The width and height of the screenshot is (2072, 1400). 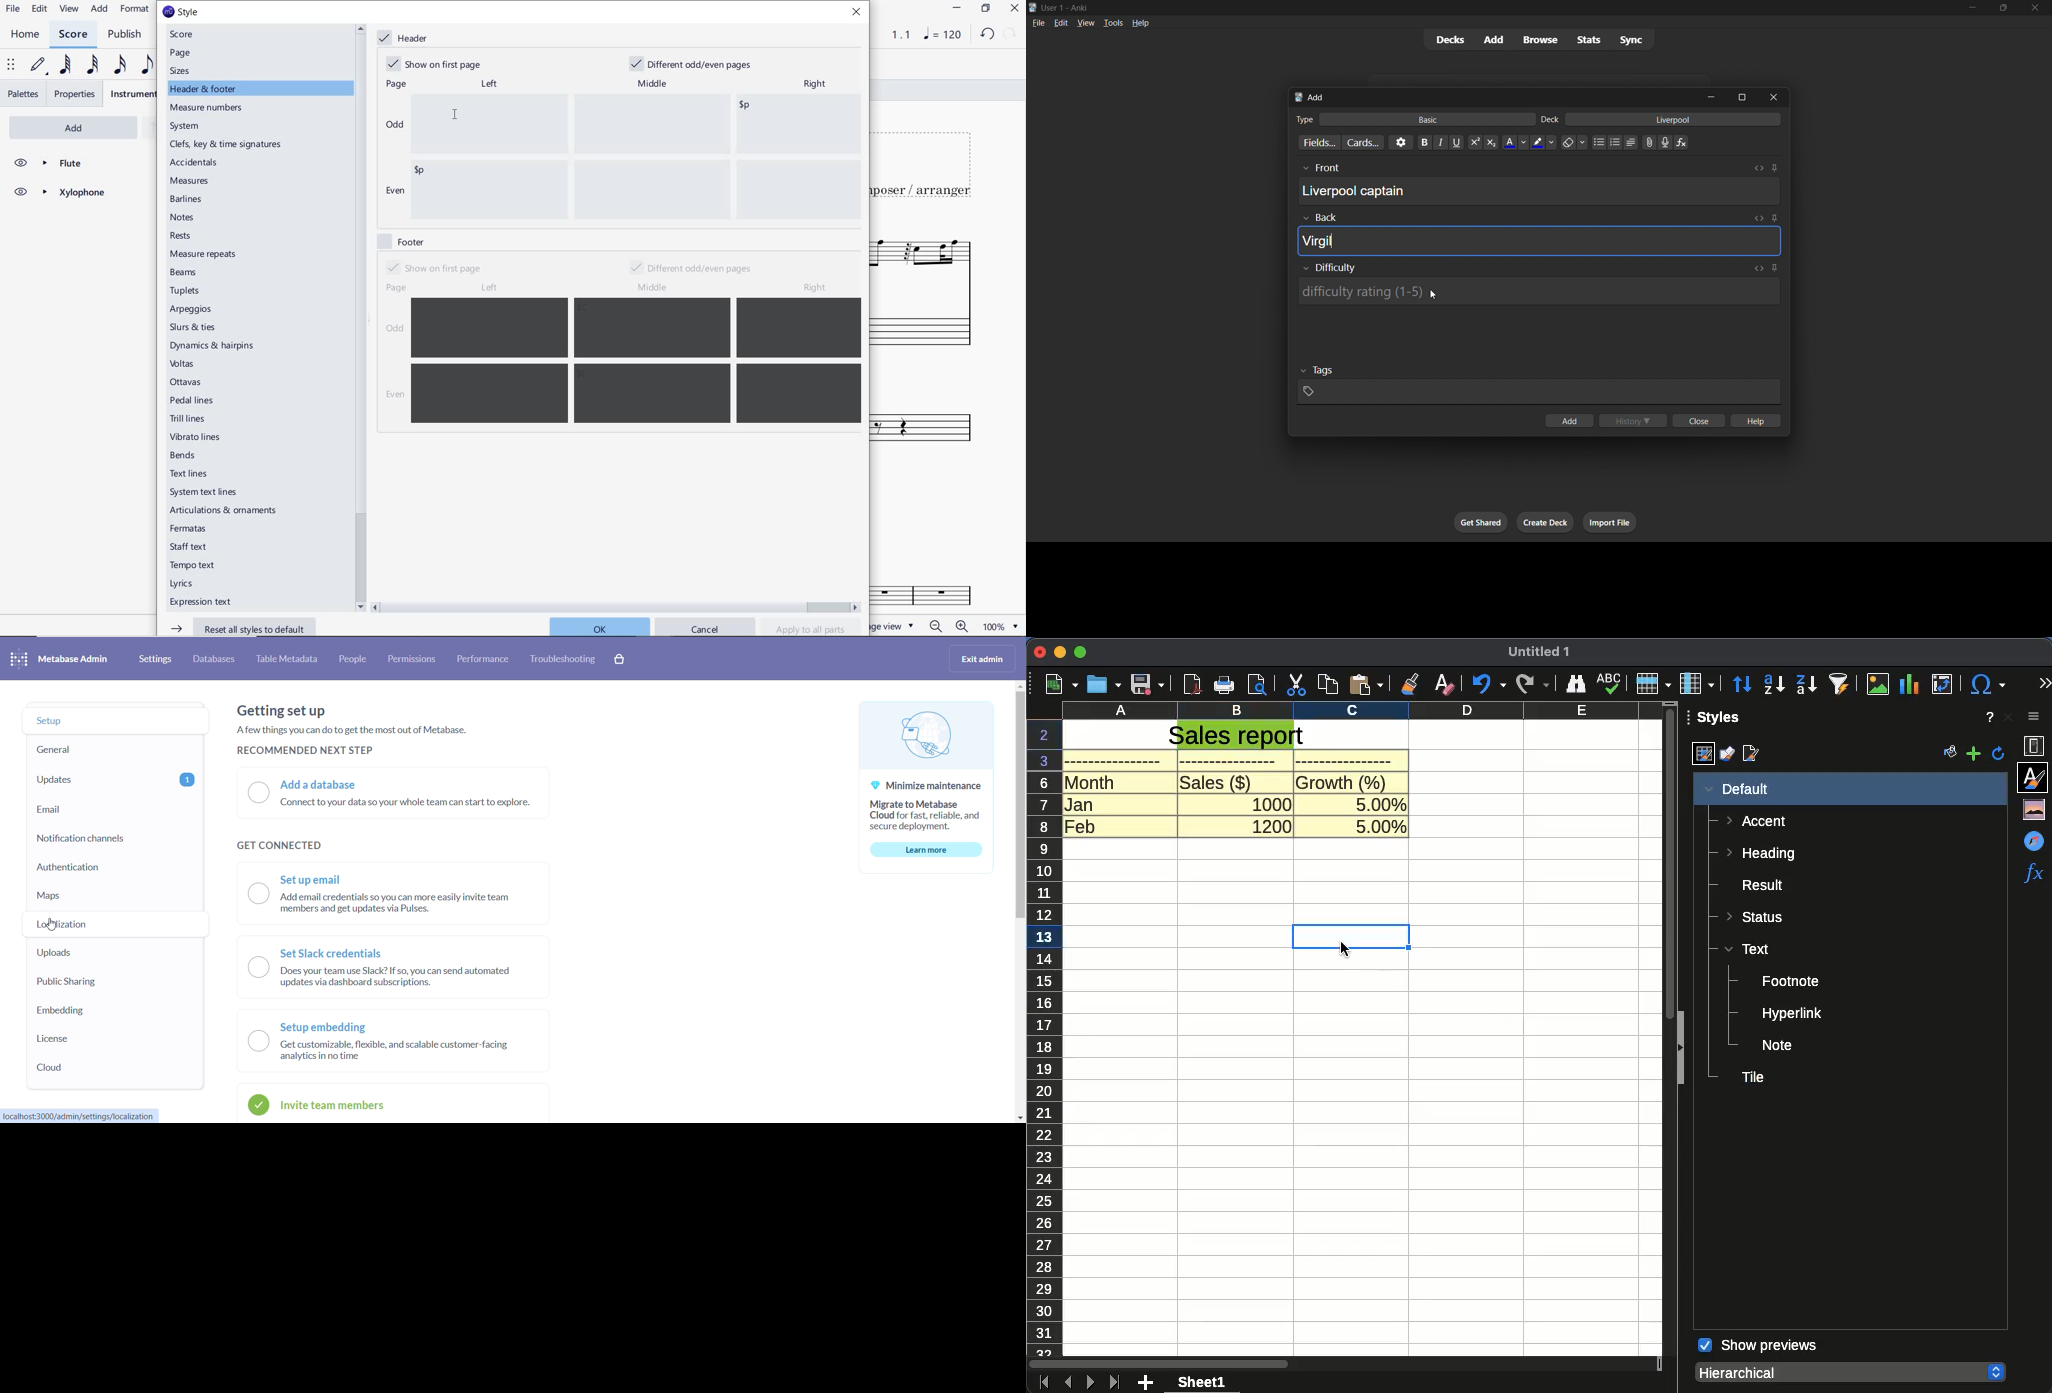 What do you see at coordinates (1433, 295) in the screenshot?
I see `Cursor` at bounding box center [1433, 295].